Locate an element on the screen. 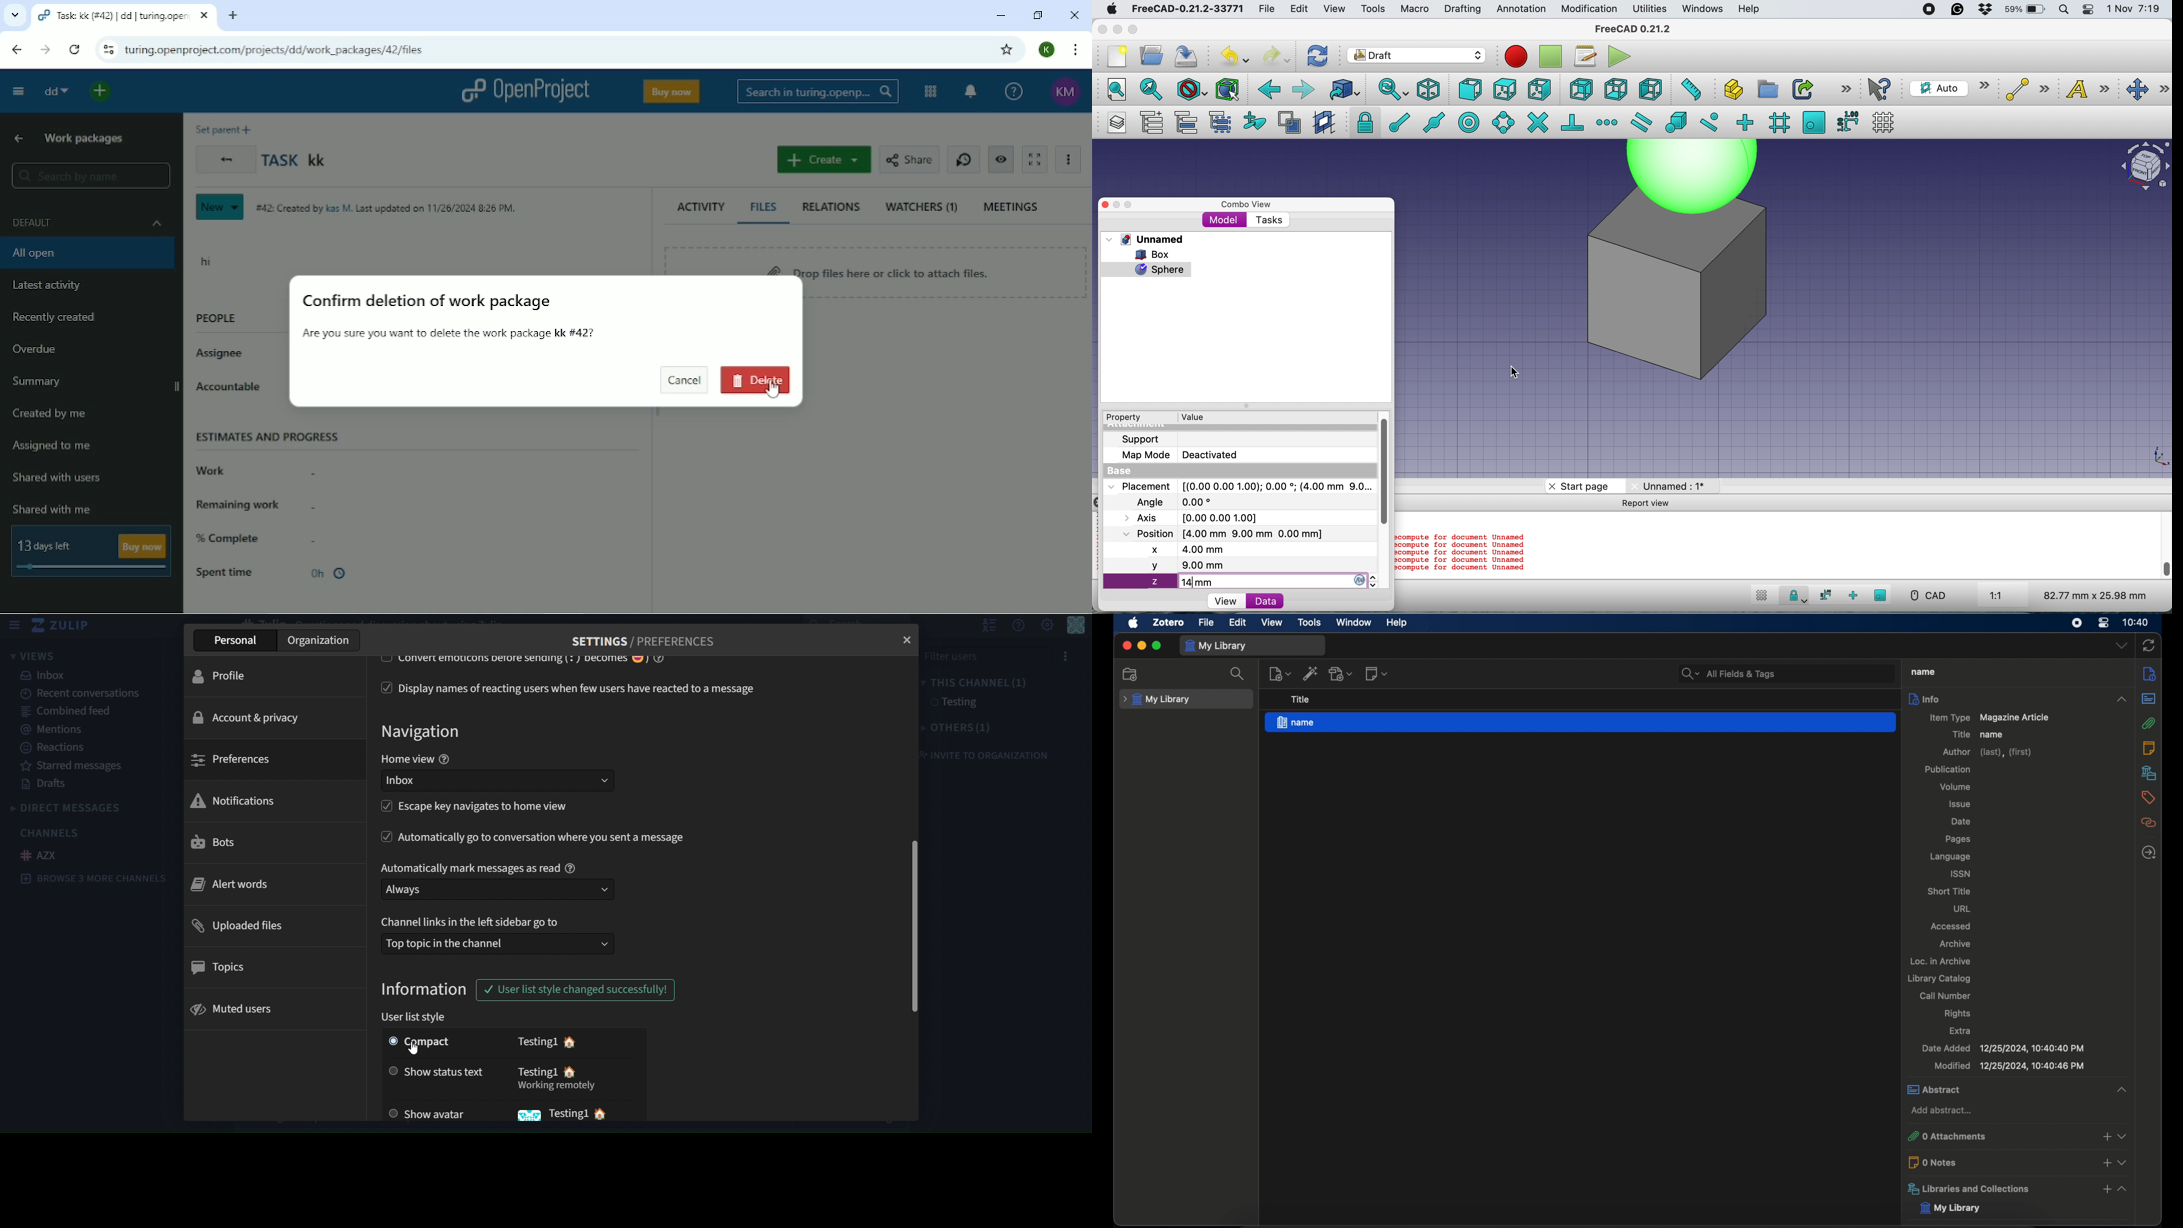 Image resolution: width=2184 pixels, height=1232 pixels. inbox is located at coordinates (503, 782).